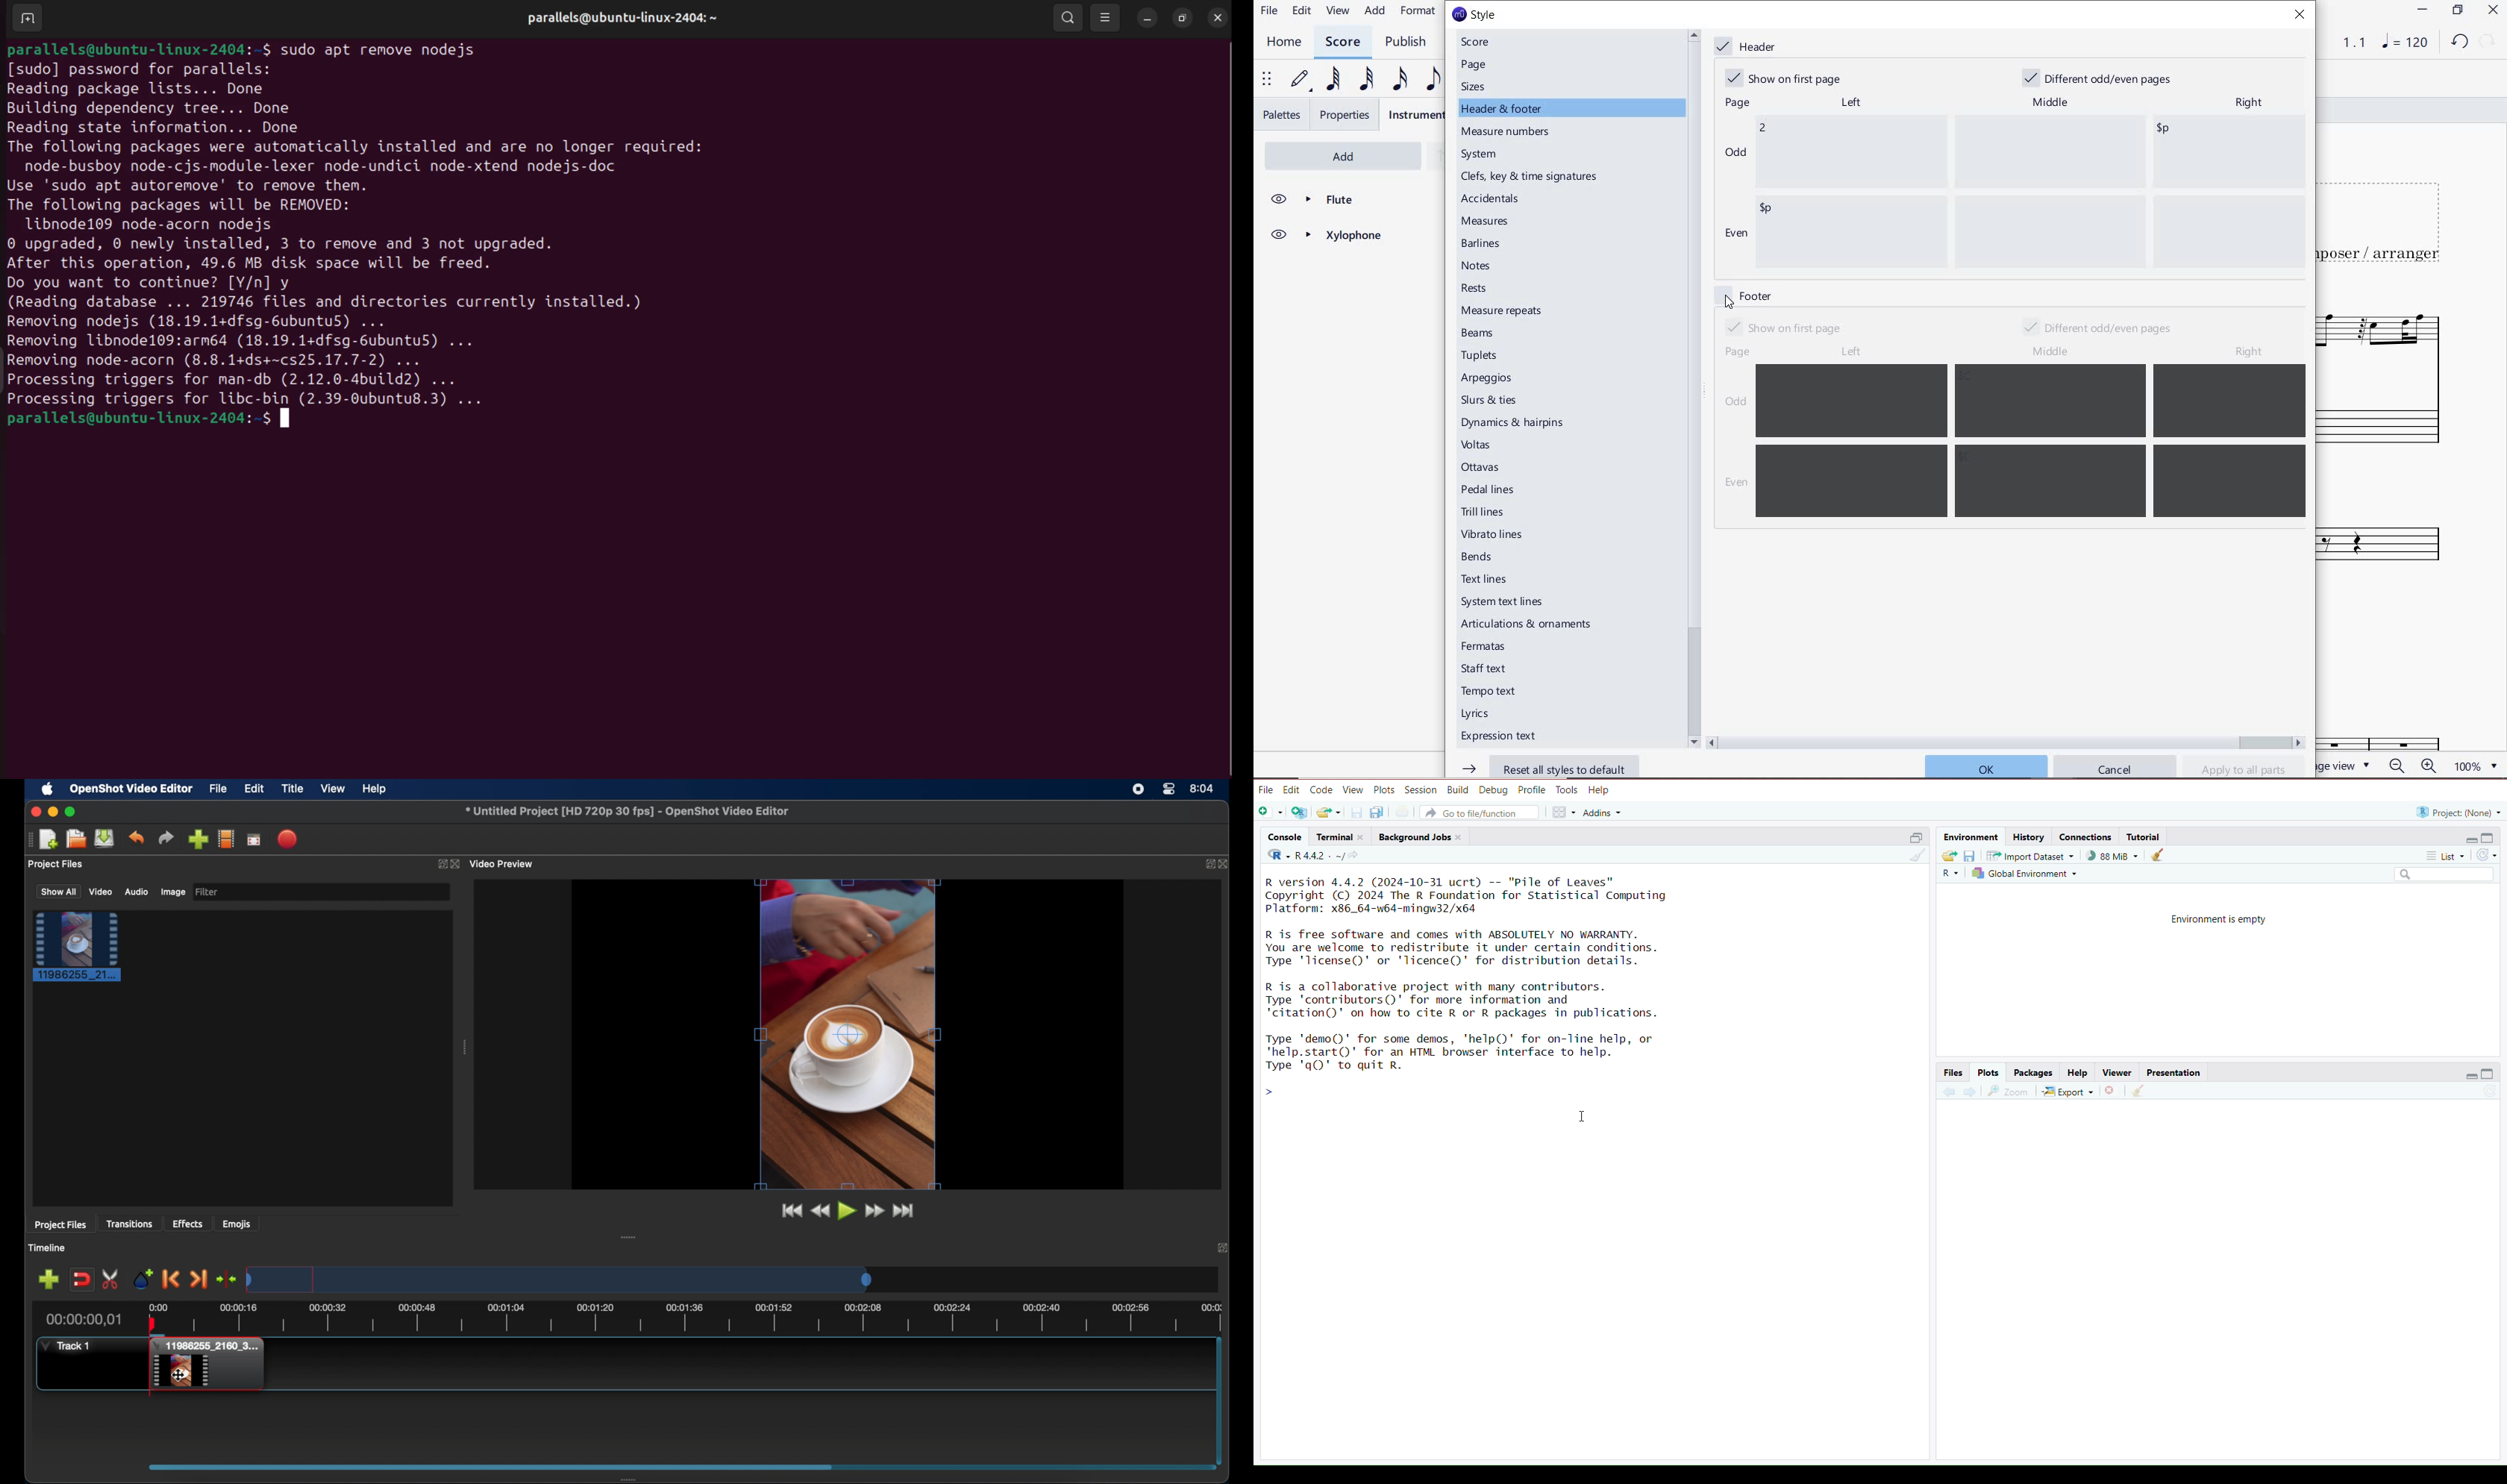  Describe the element at coordinates (2489, 1074) in the screenshot. I see `collapse` at that location.